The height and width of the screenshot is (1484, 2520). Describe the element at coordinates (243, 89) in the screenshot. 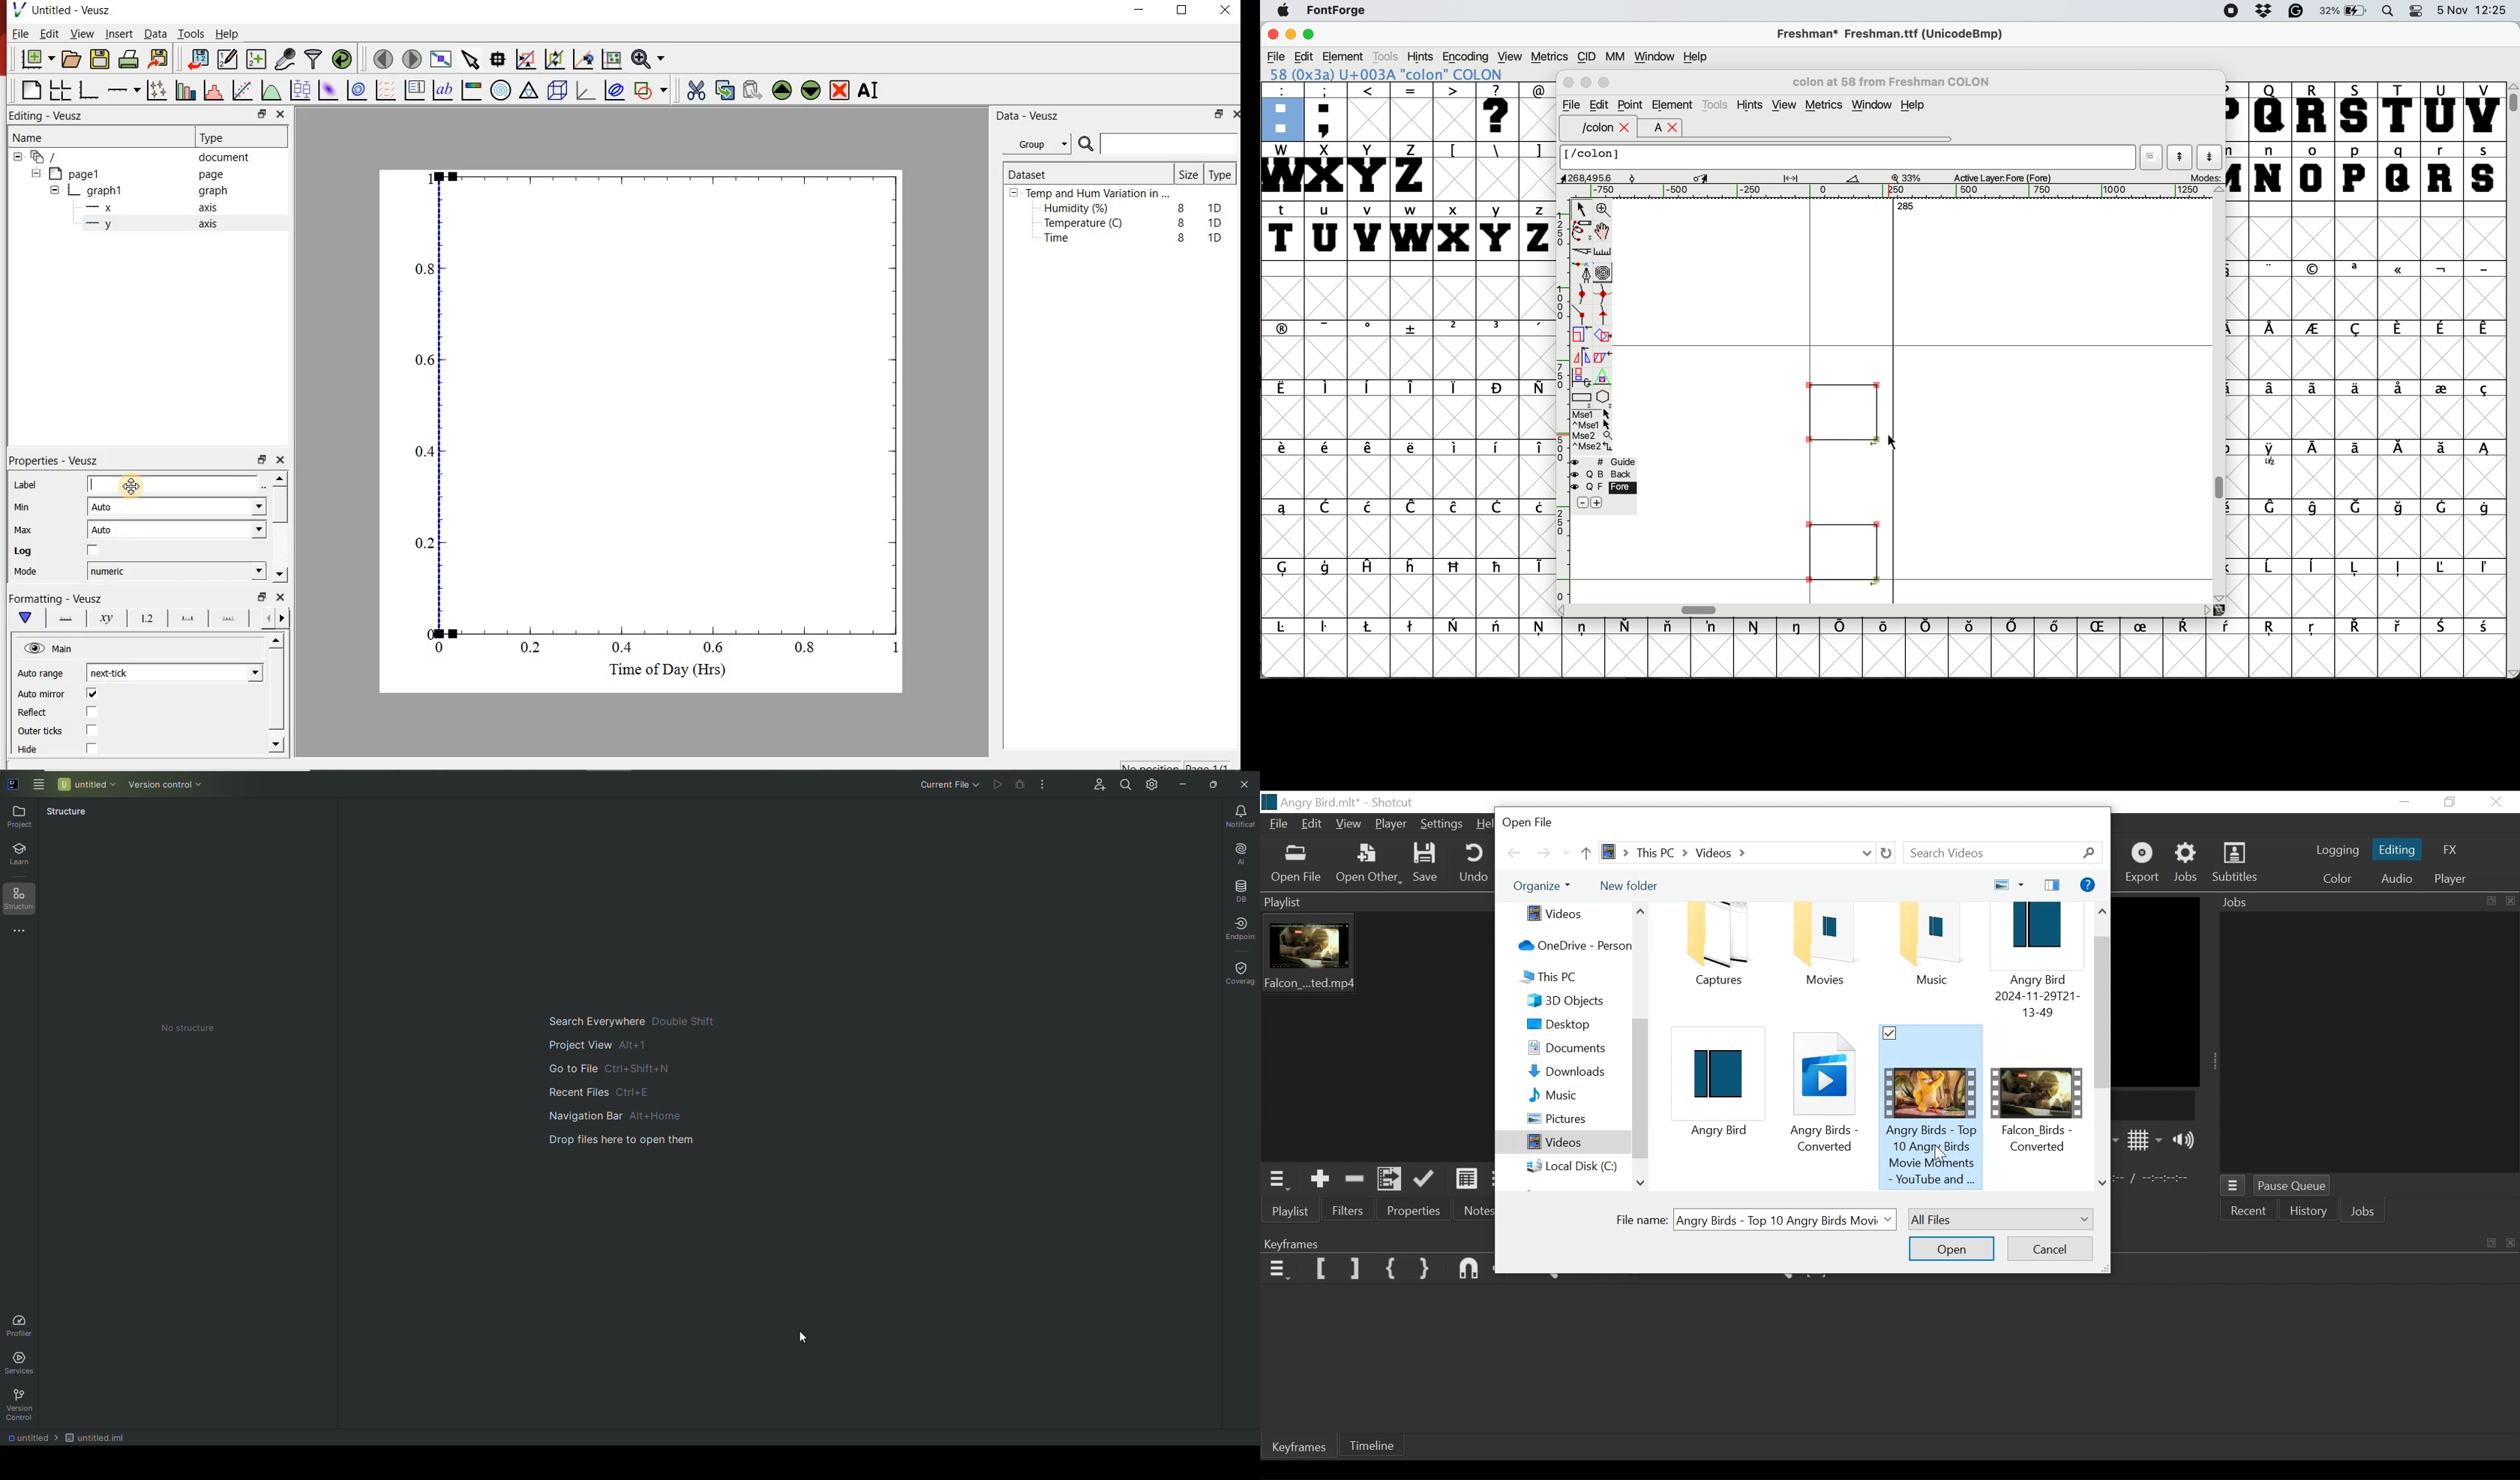

I see `Fit a function to data` at that location.